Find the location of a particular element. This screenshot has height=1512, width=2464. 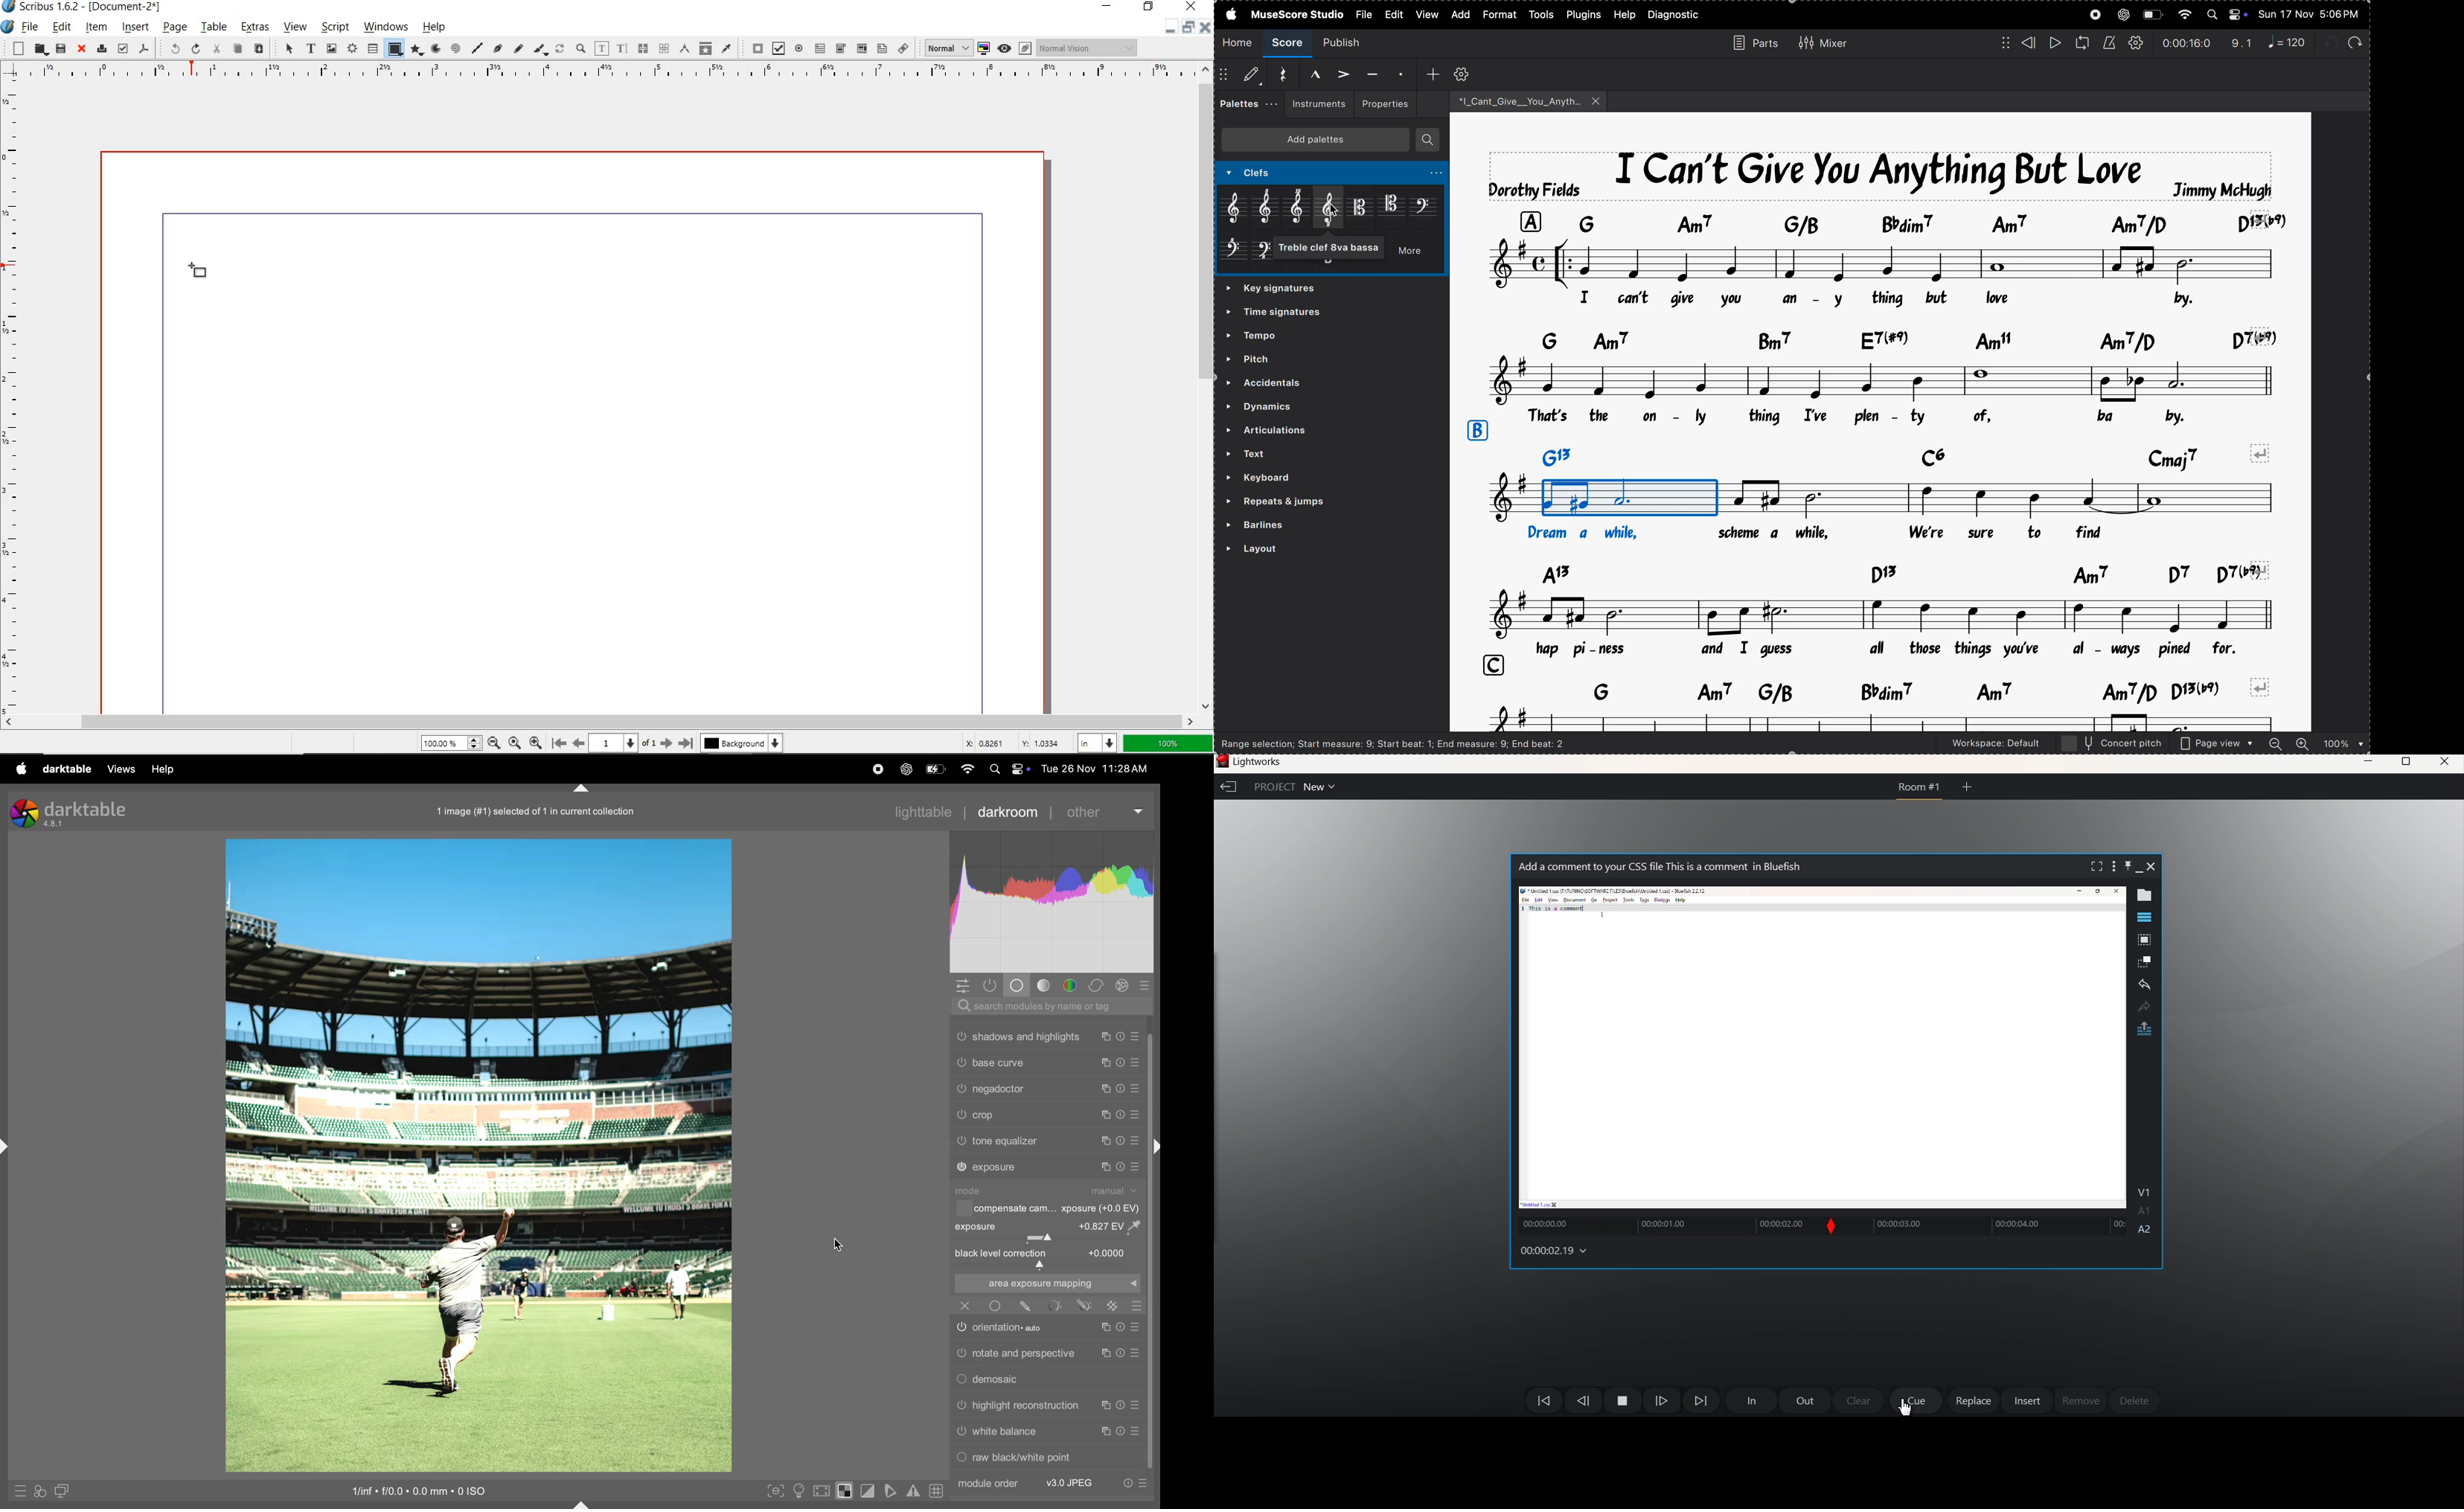

help is located at coordinates (437, 27).